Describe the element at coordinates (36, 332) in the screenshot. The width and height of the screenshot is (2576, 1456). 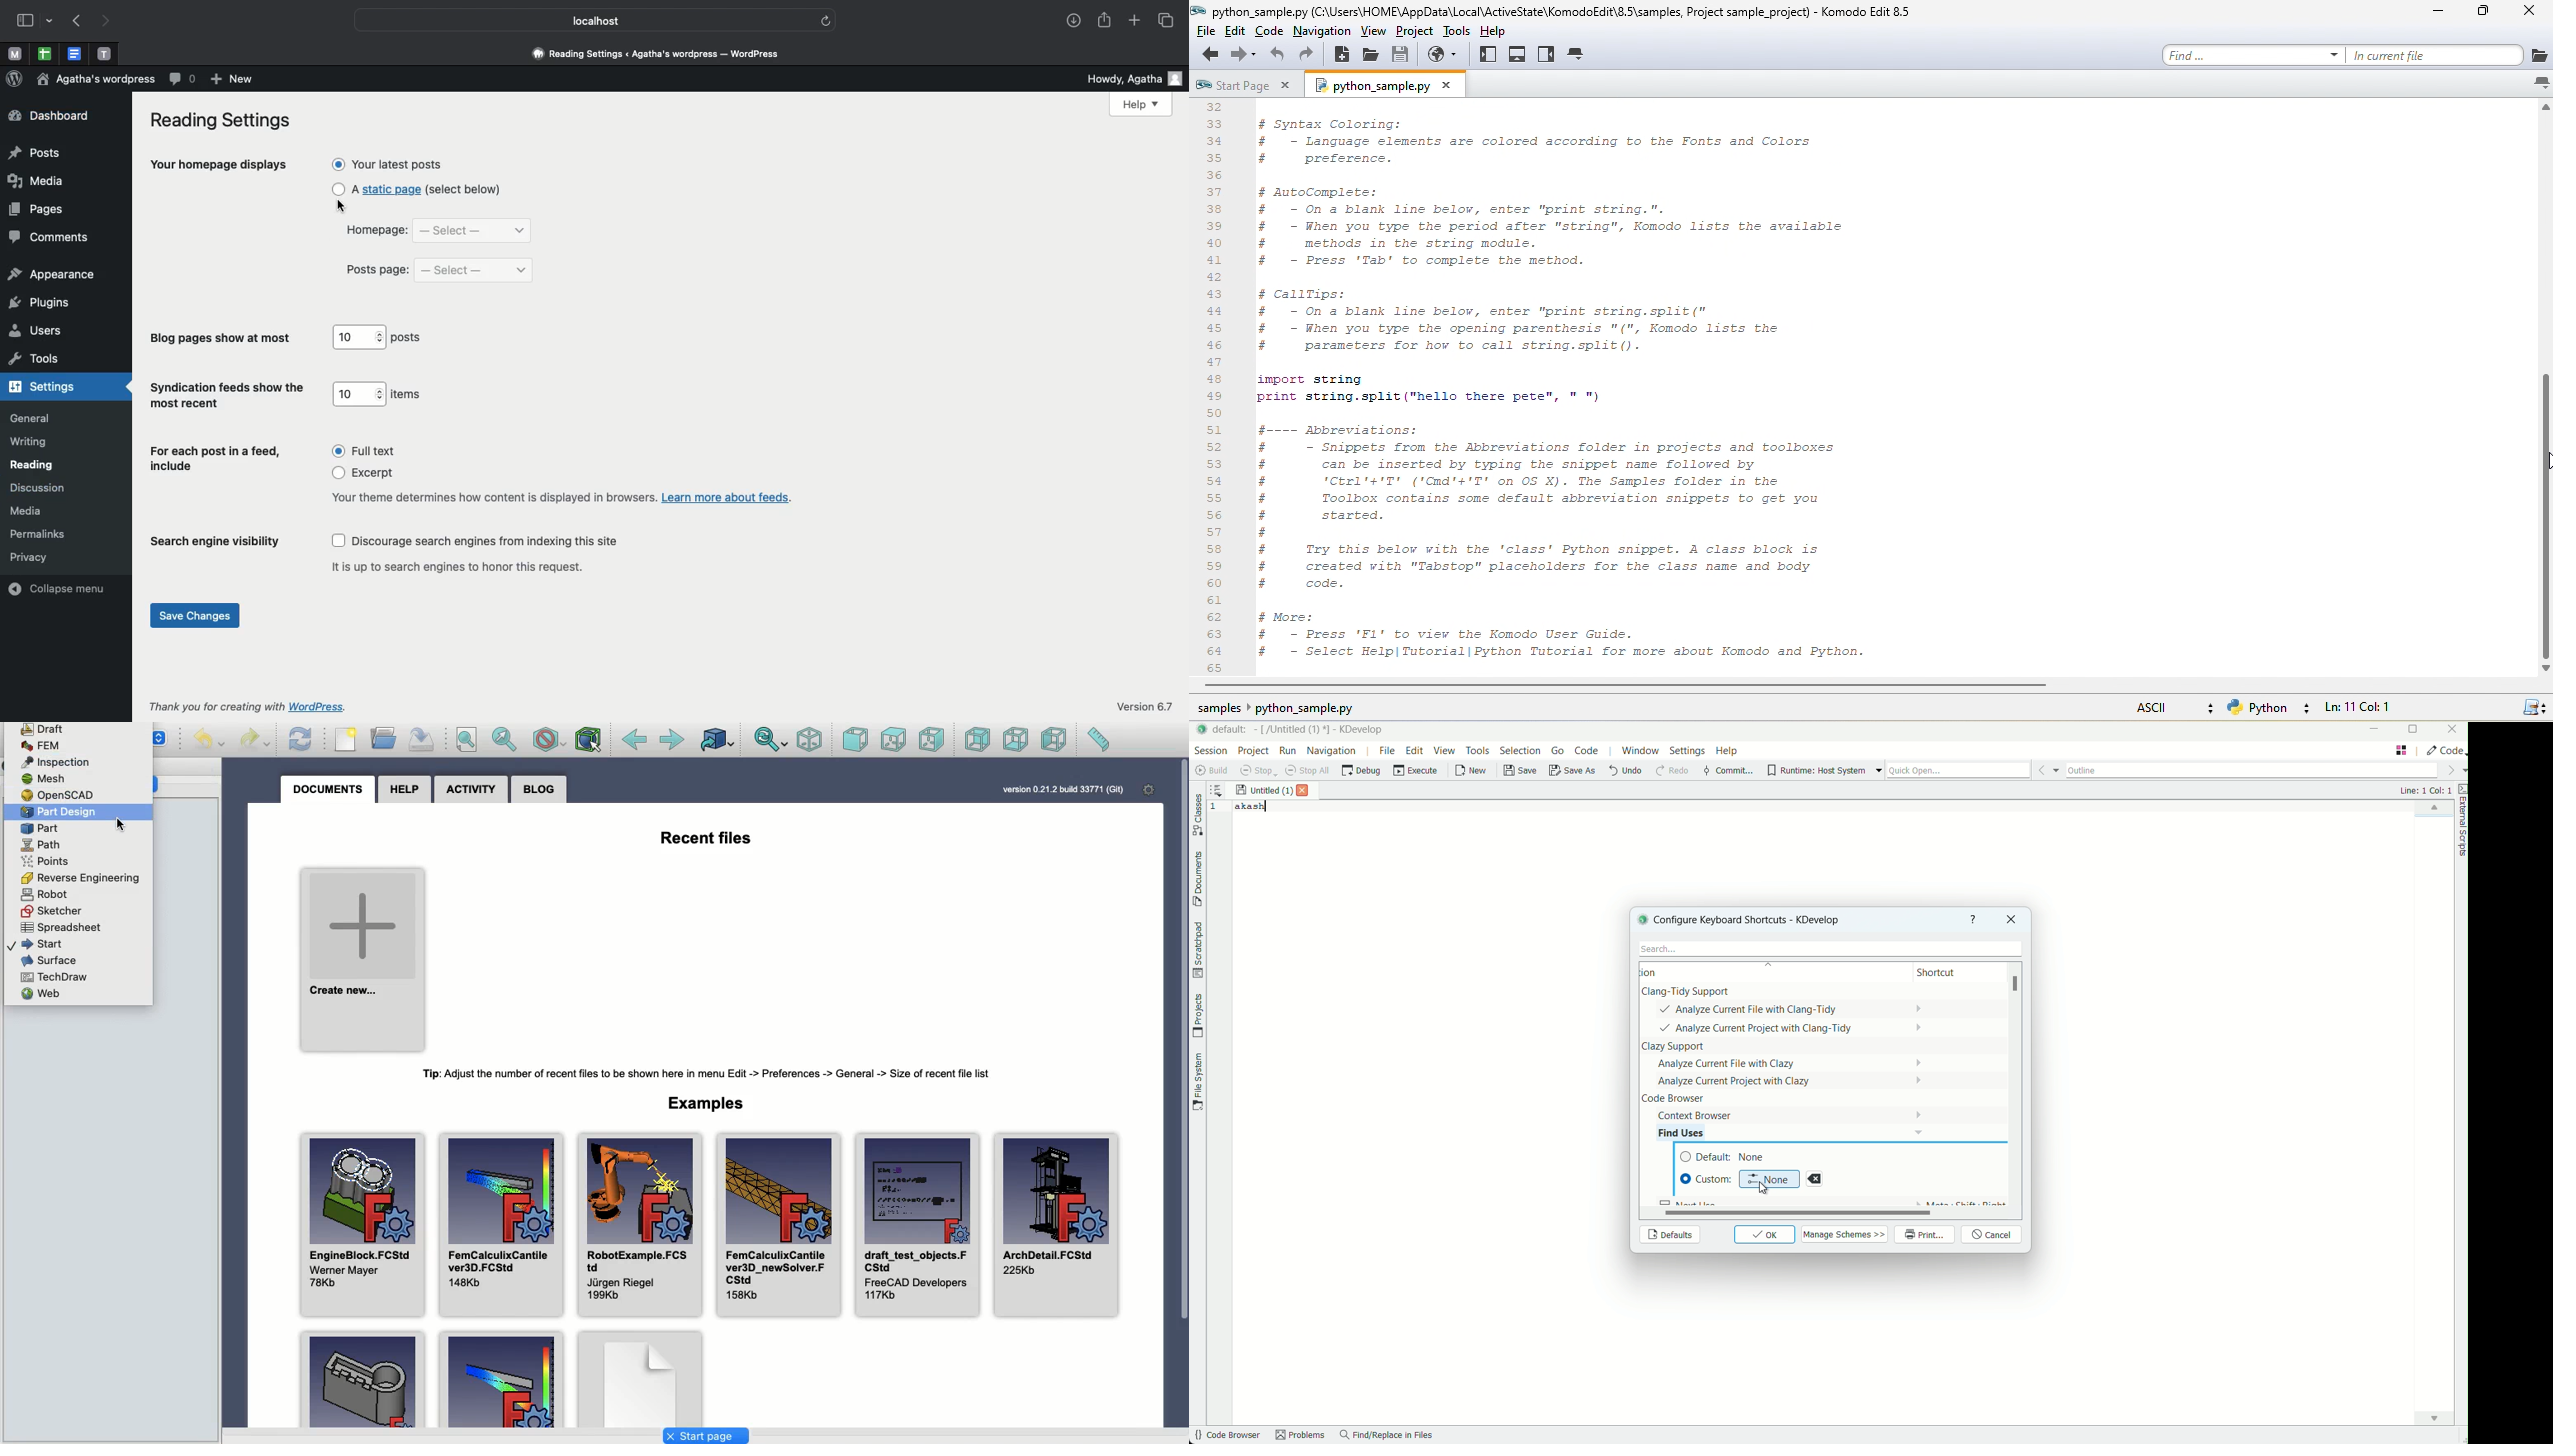
I see `users` at that location.